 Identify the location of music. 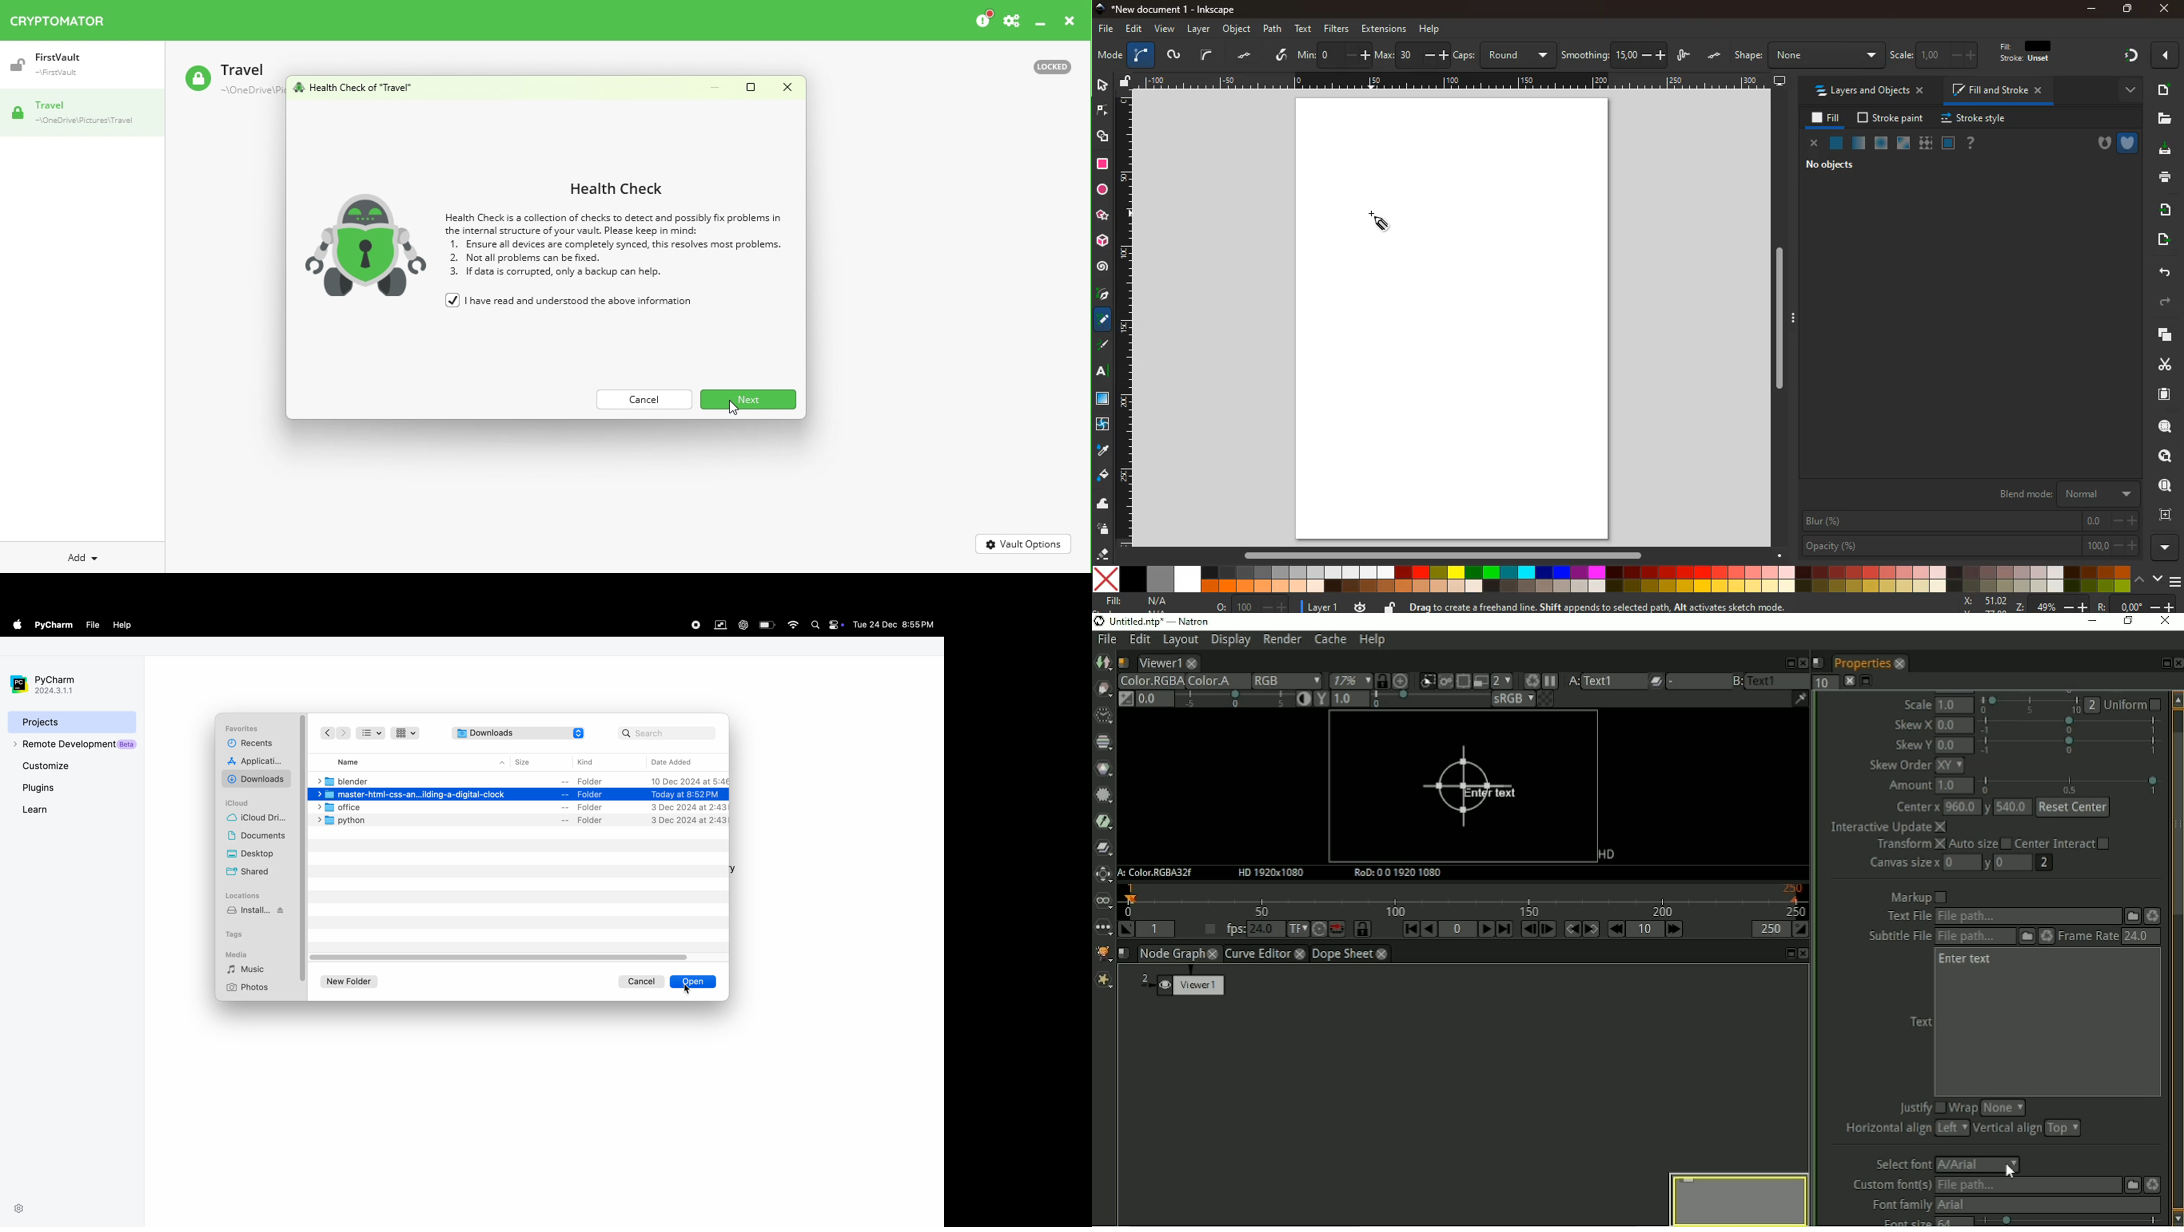
(253, 969).